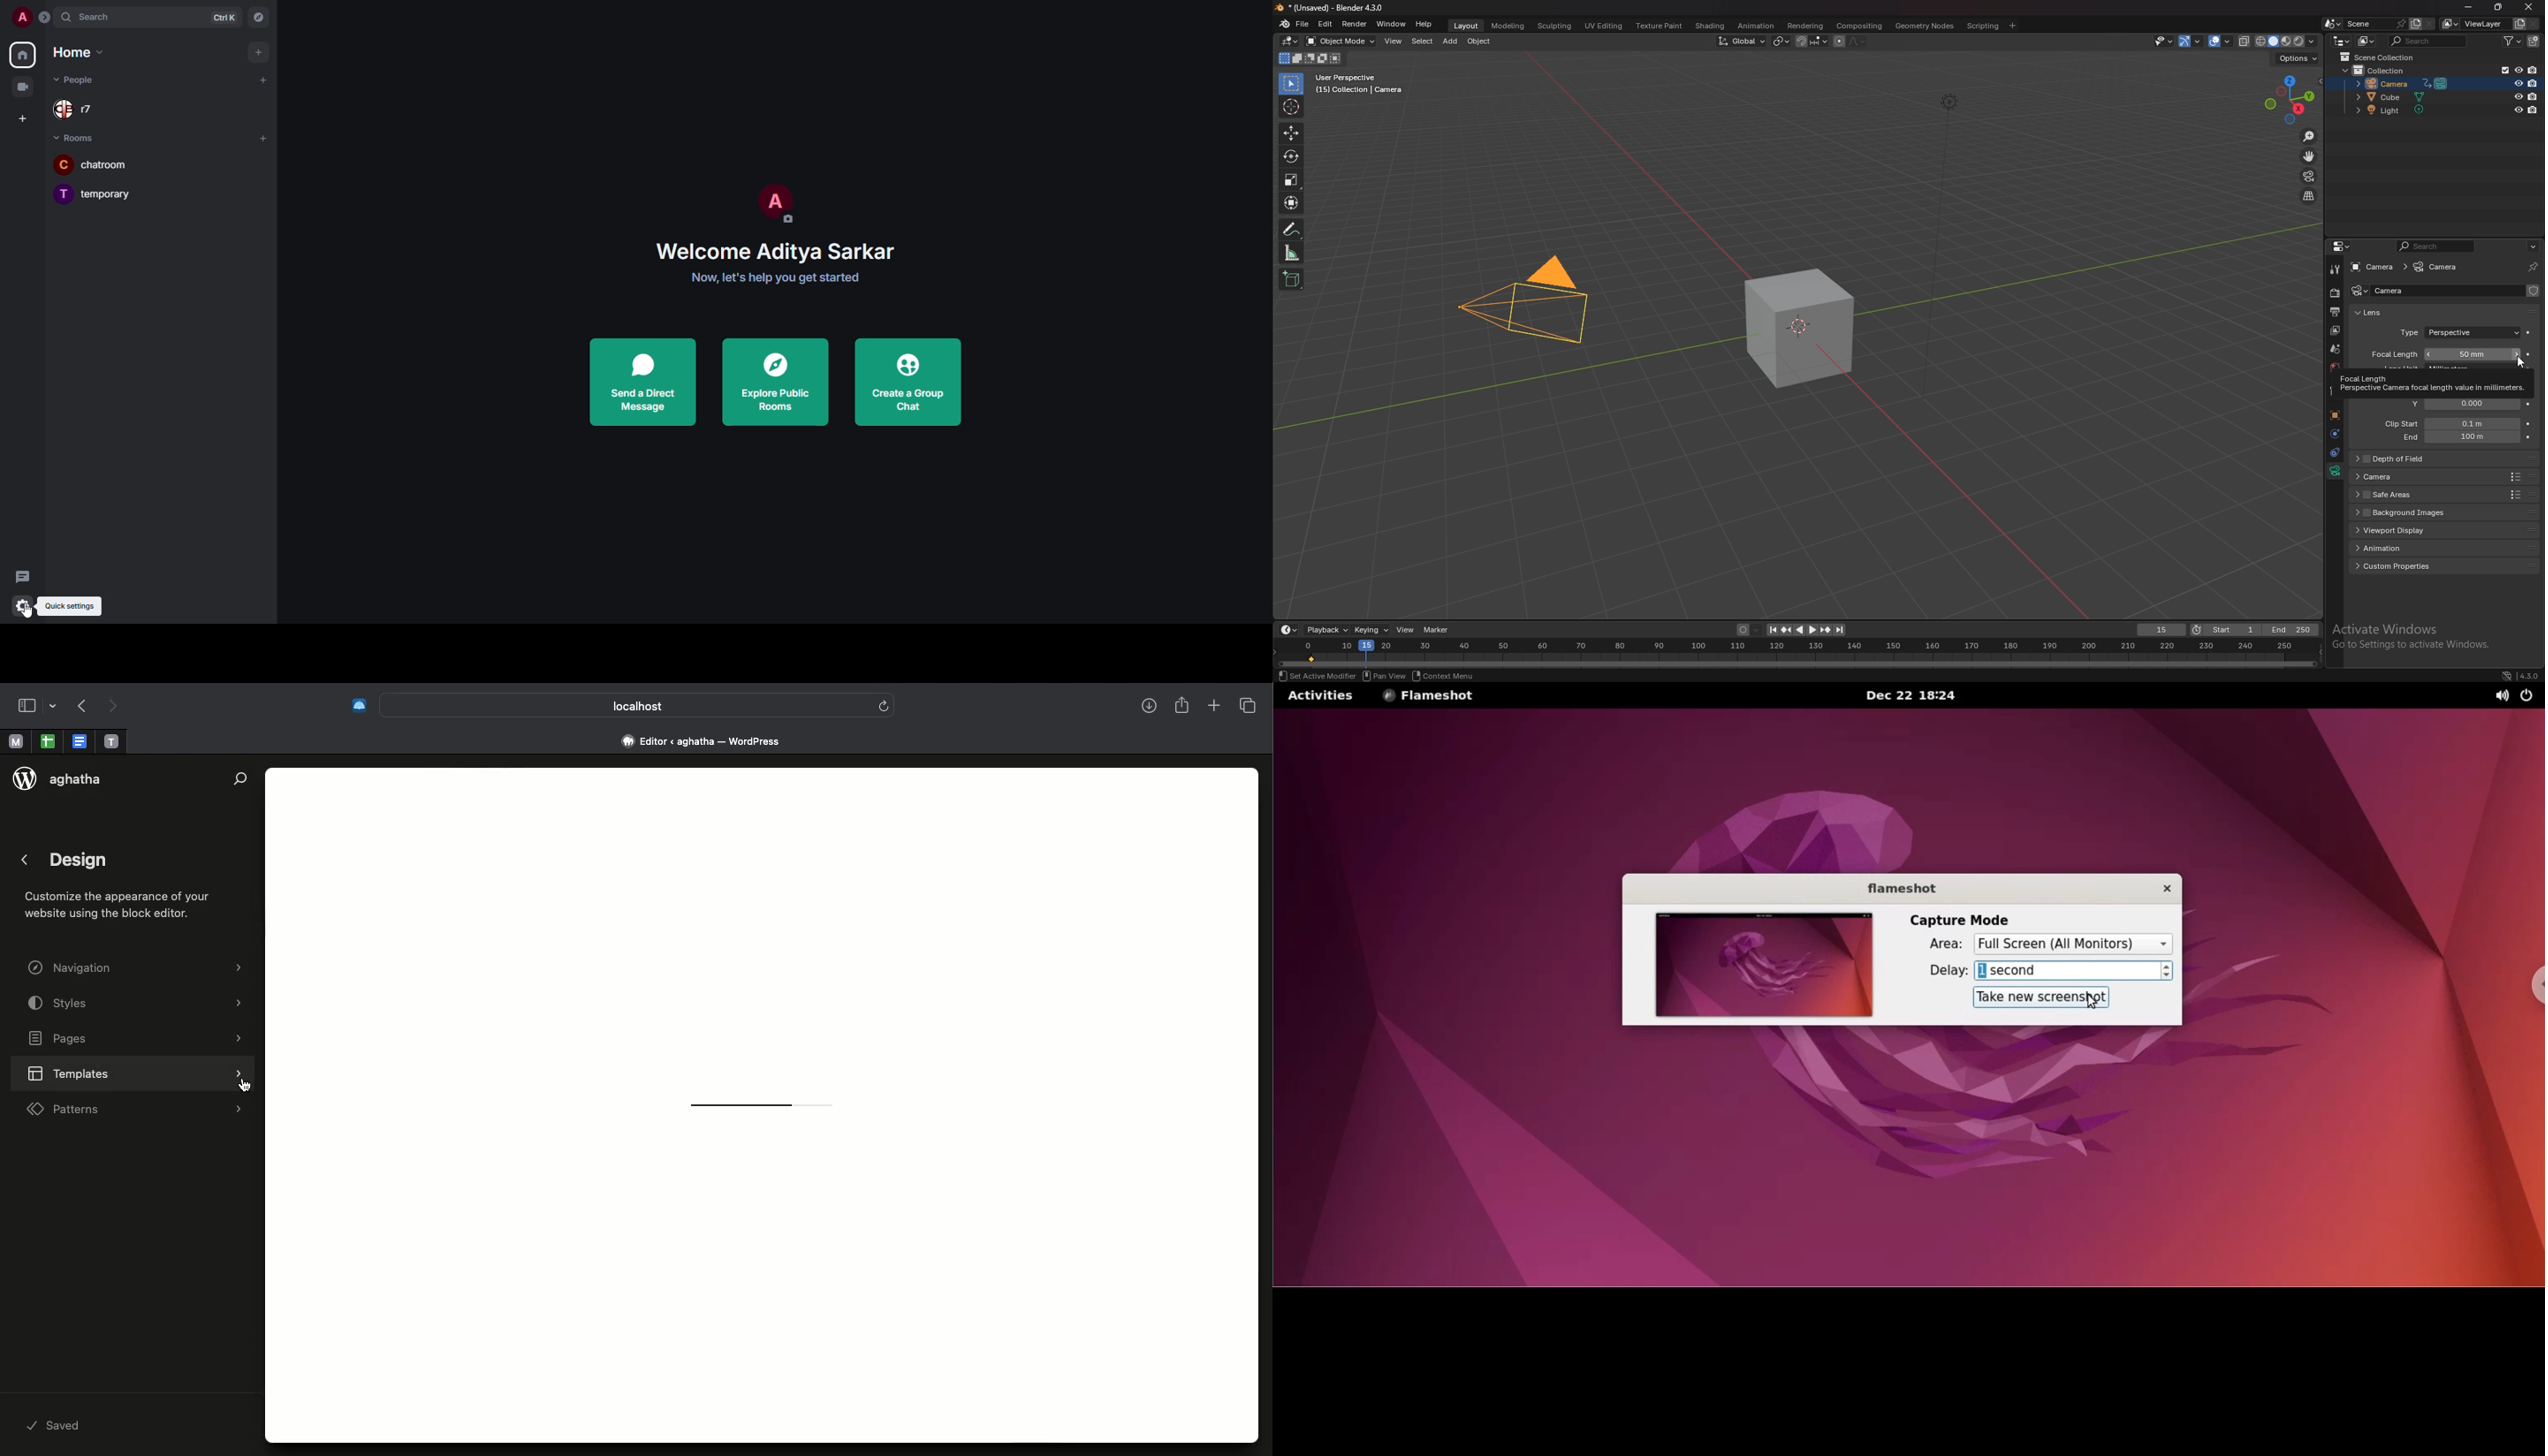 The width and height of the screenshot is (2548, 1456). I want to click on tool, so click(2335, 270).